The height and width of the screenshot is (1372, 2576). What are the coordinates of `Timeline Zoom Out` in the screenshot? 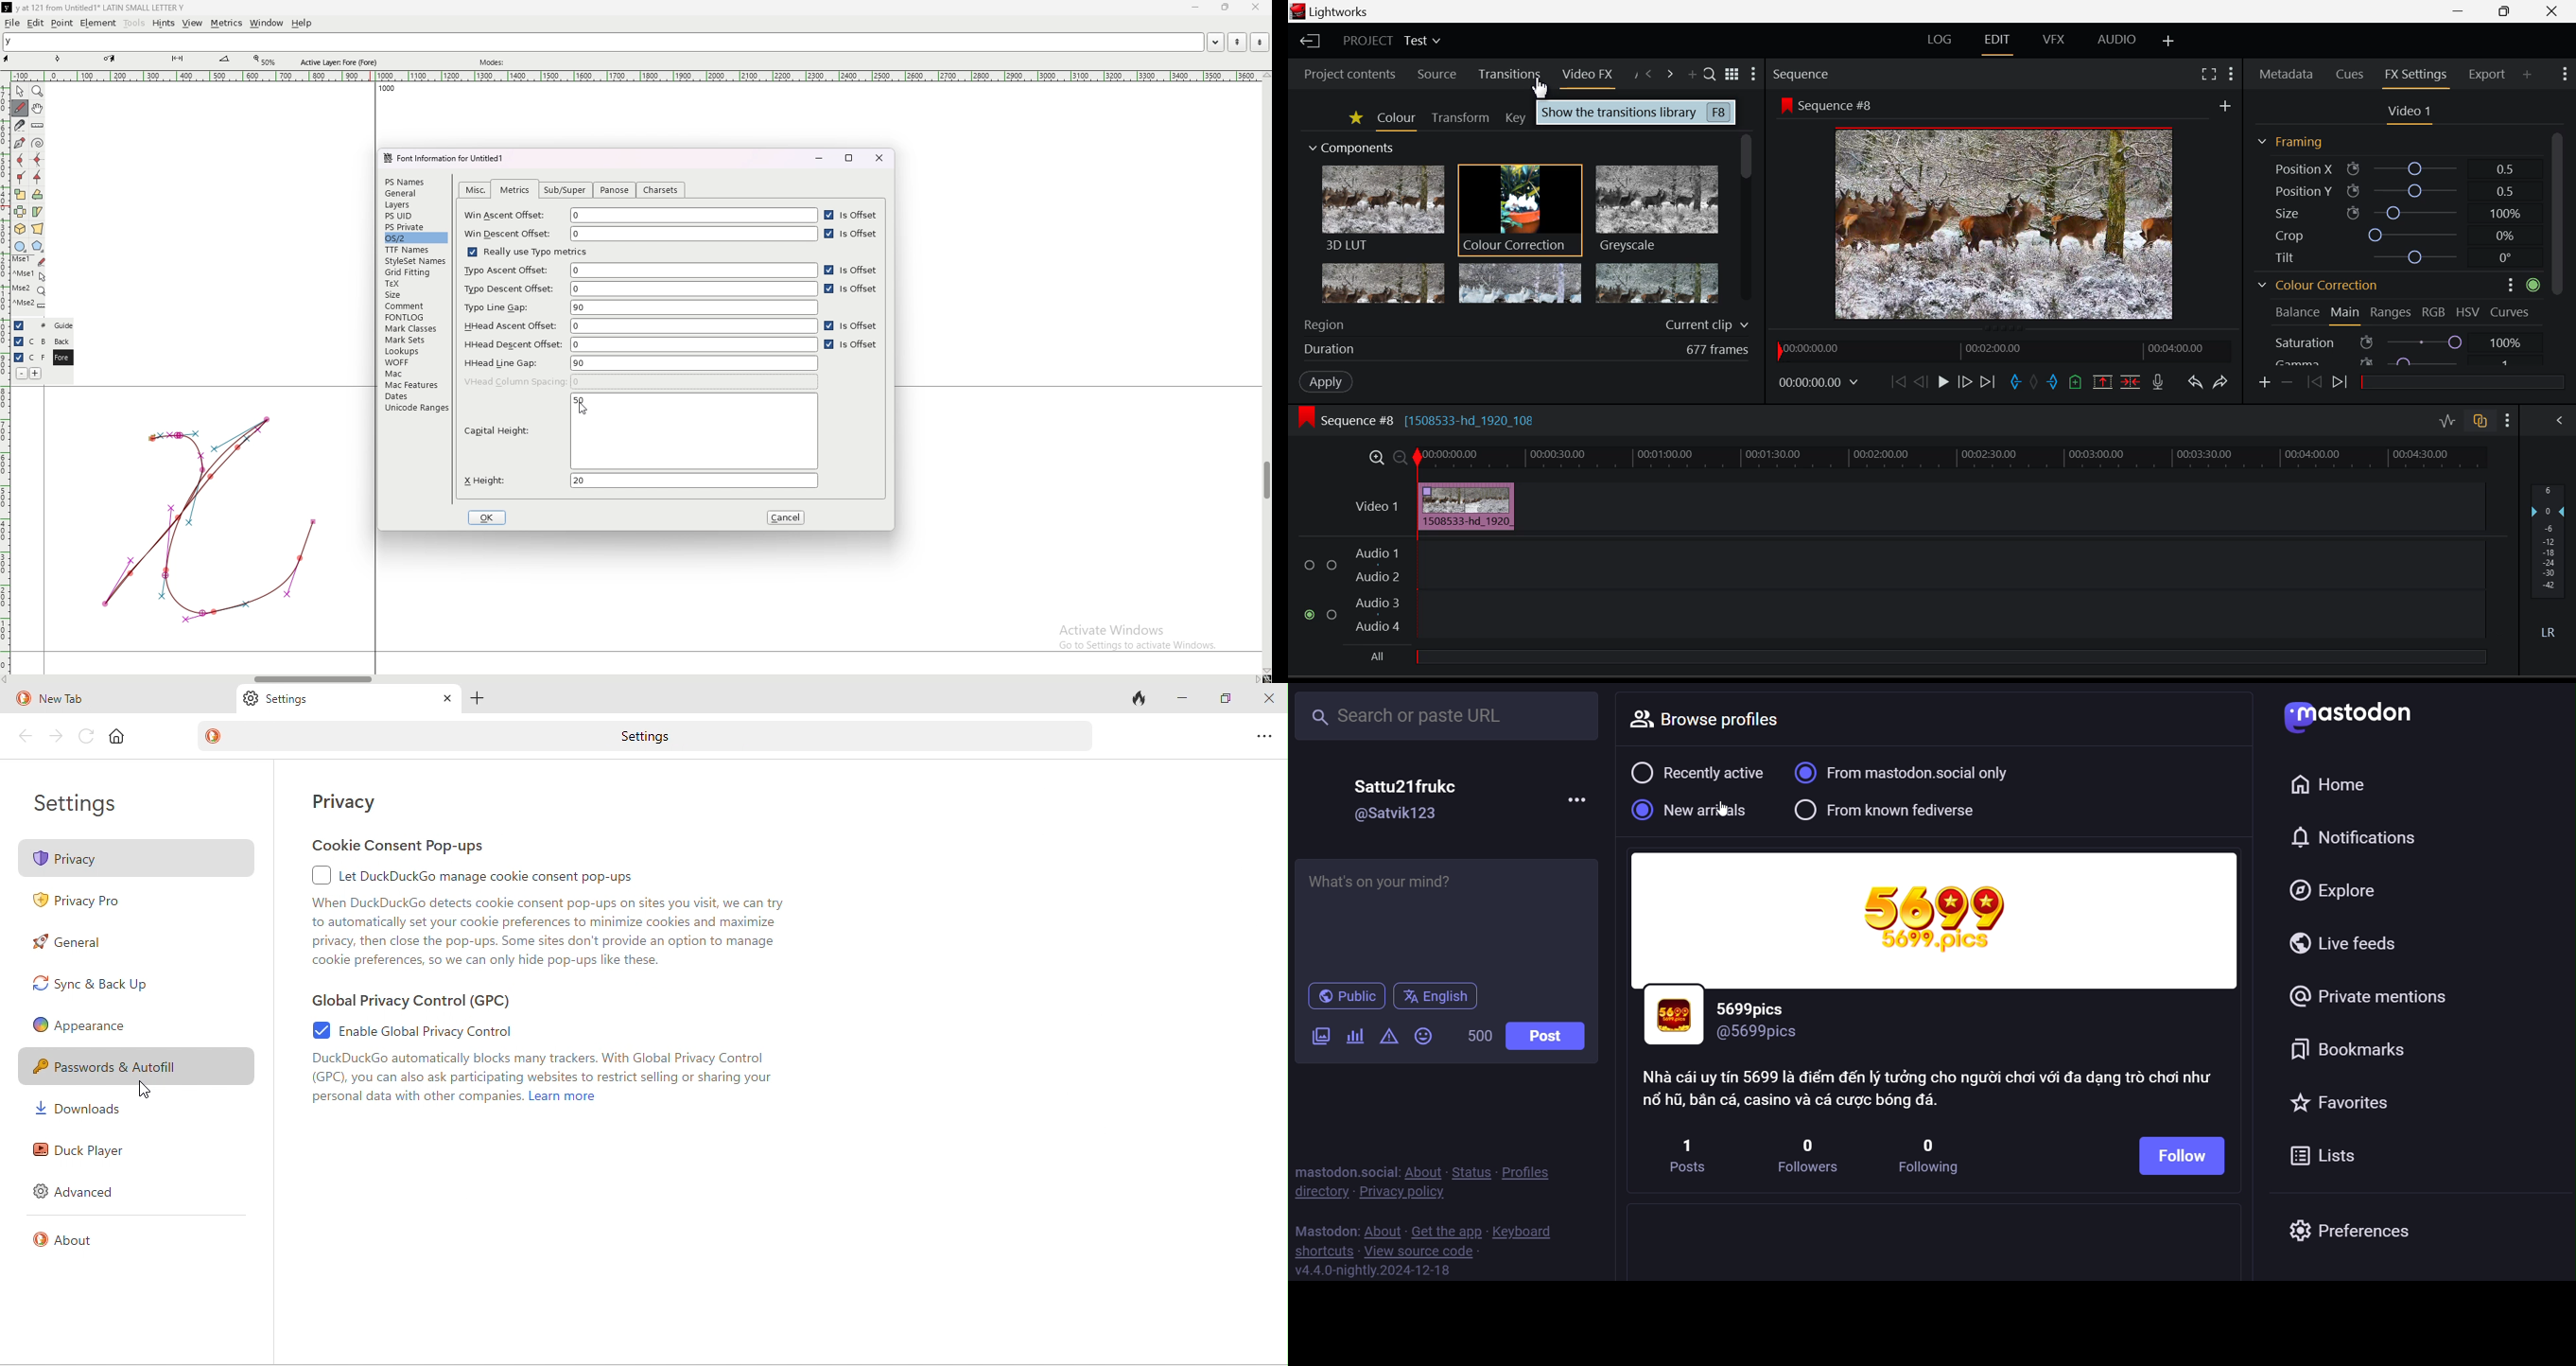 It's located at (1400, 459).